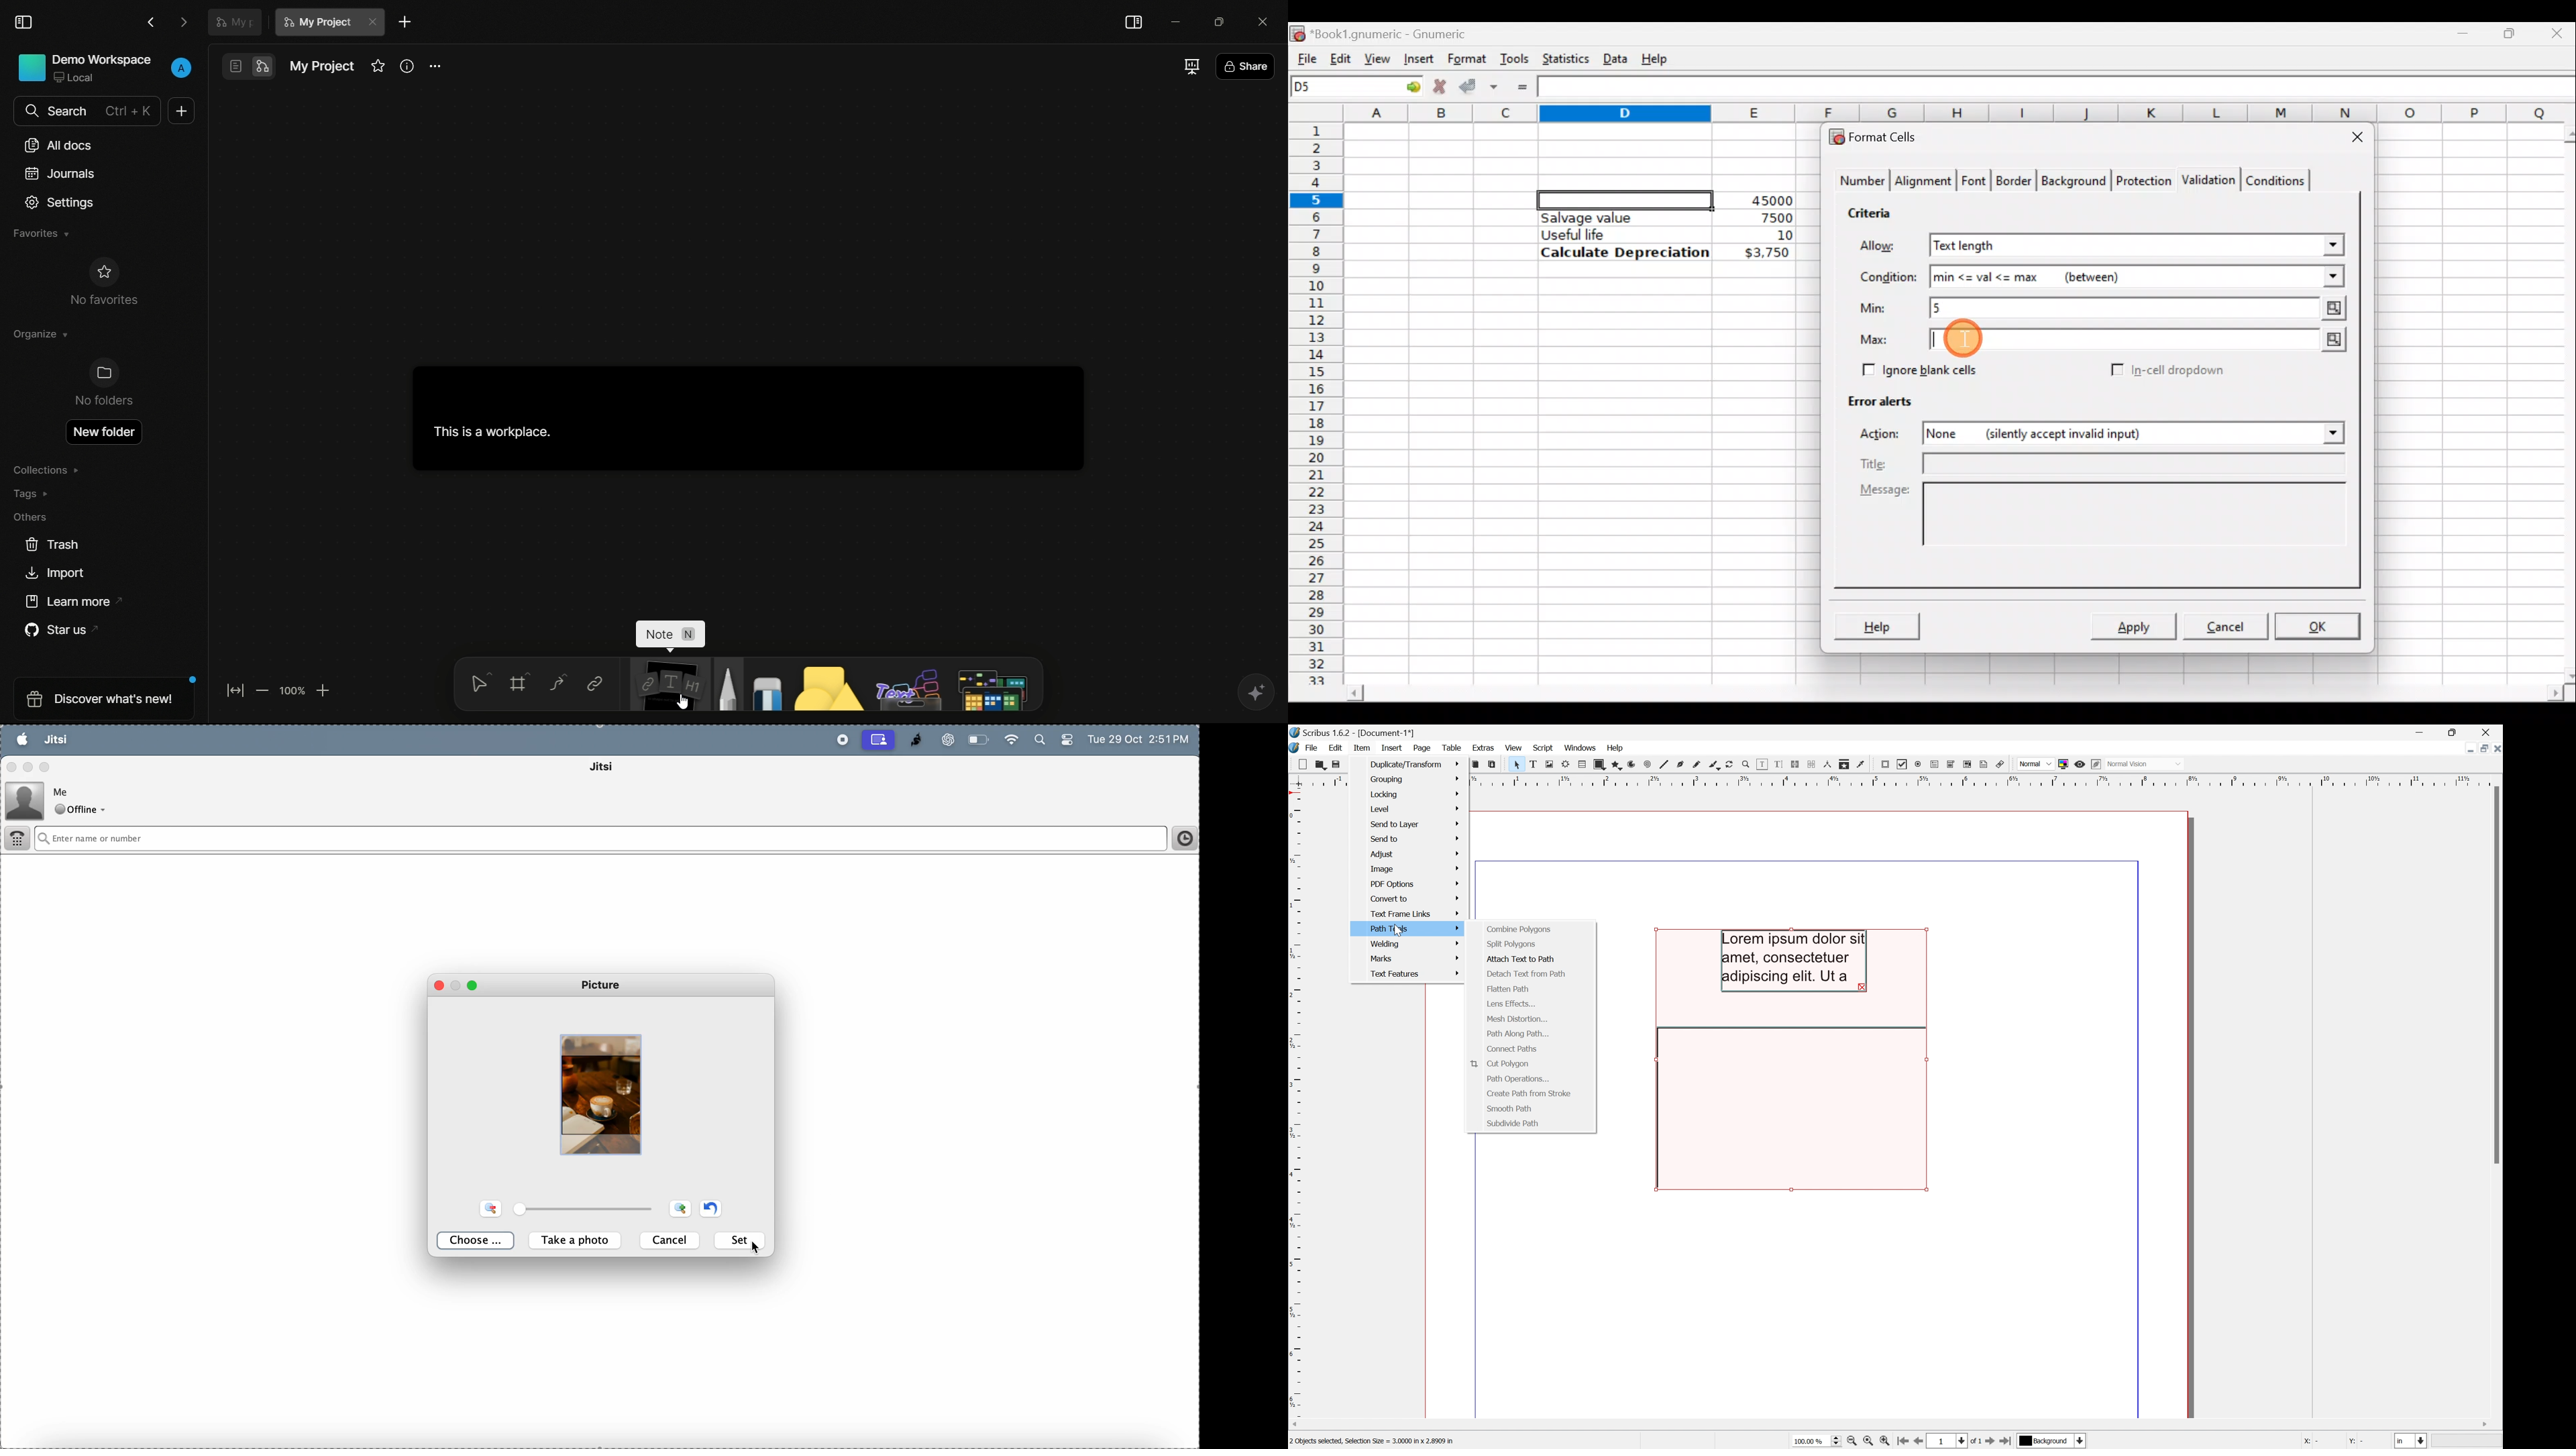 The width and height of the screenshot is (2576, 1456). Describe the element at coordinates (2052, 1442) in the screenshot. I see `Select the current payer` at that location.